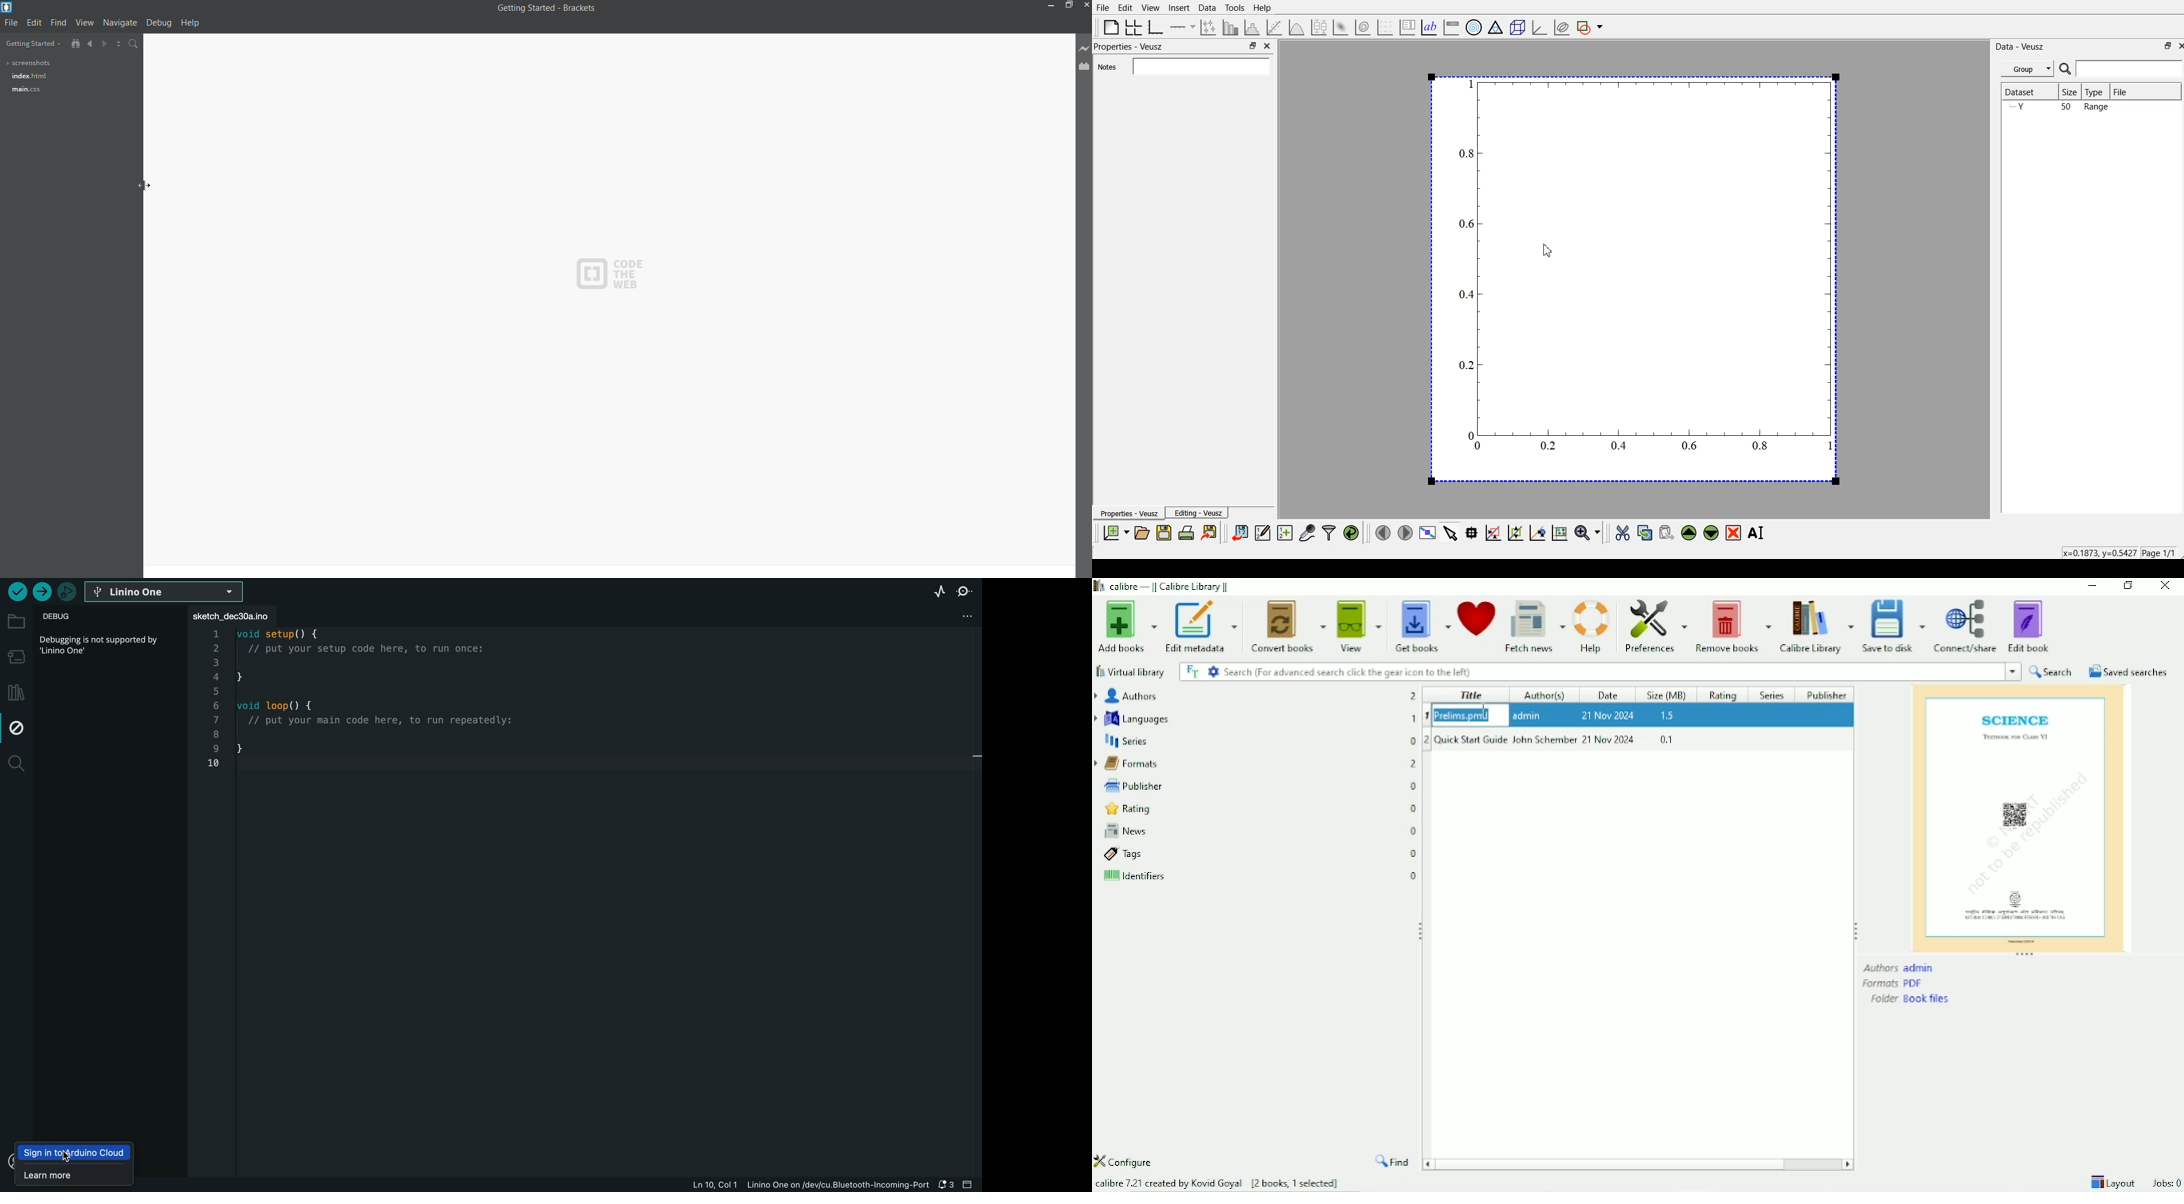  What do you see at coordinates (2018, 817) in the screenshot?
I see `Preview` at bounding box center [2018, 817].